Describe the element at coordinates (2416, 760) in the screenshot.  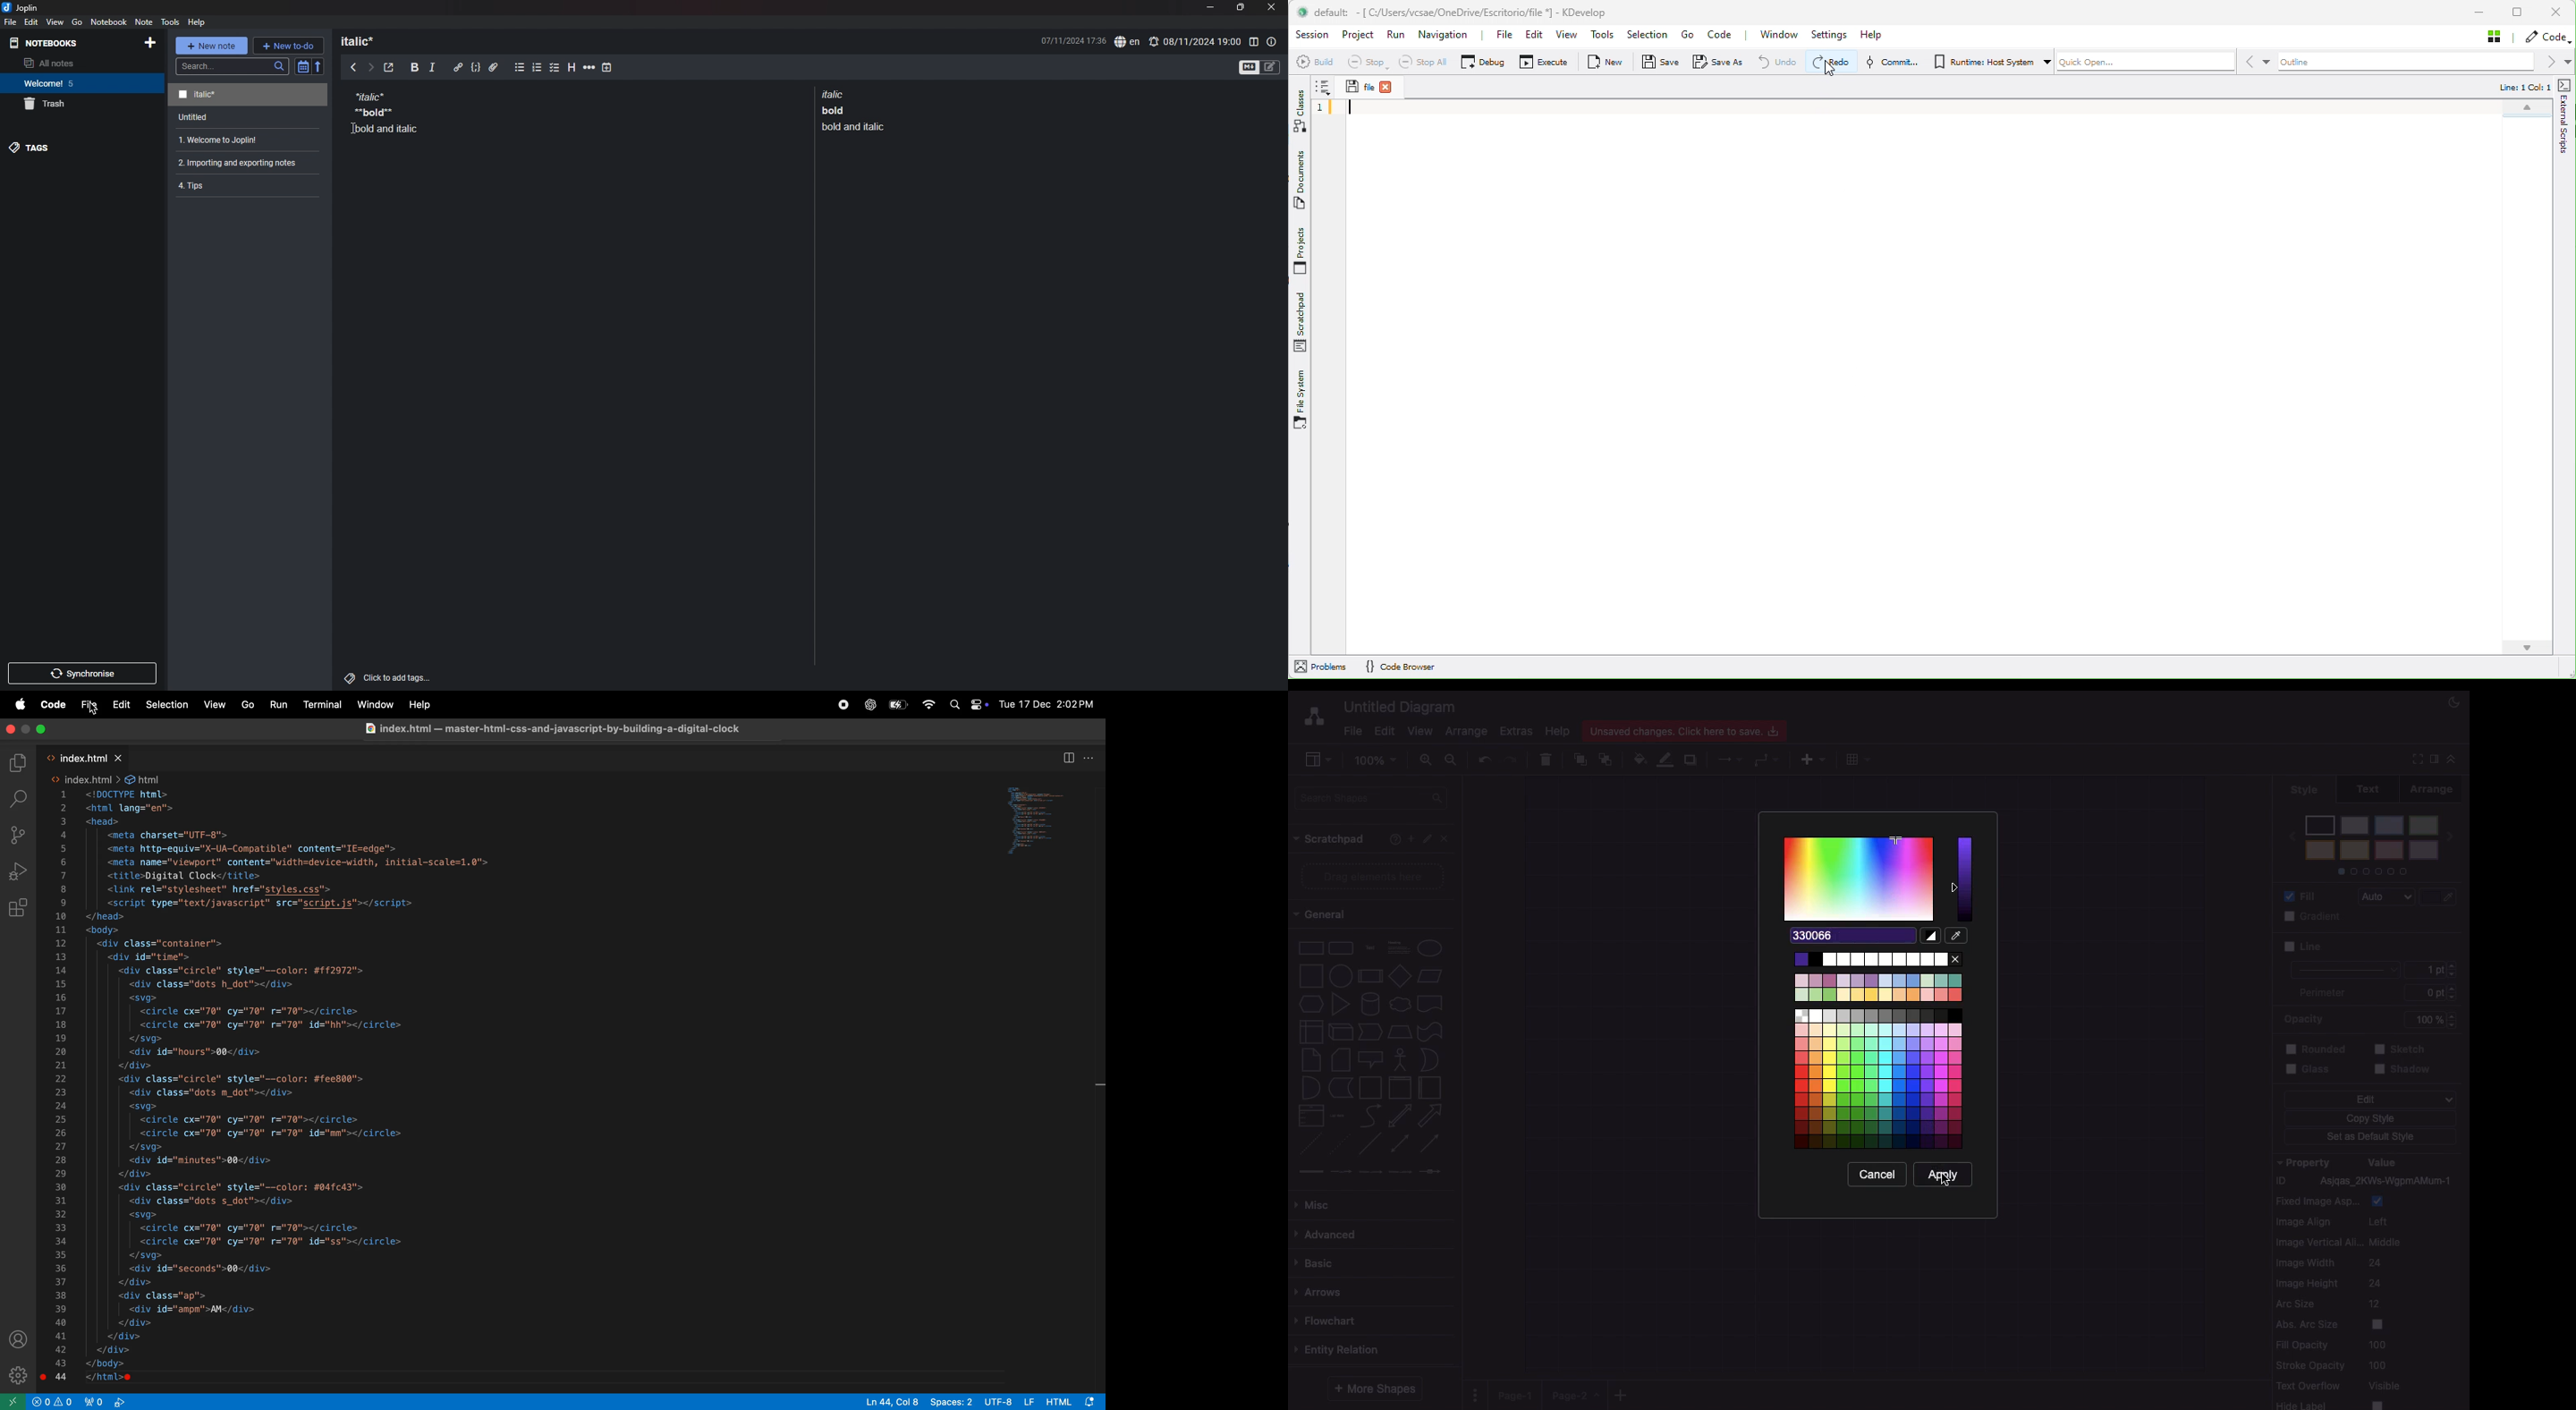
I see `Full screen` at that location.